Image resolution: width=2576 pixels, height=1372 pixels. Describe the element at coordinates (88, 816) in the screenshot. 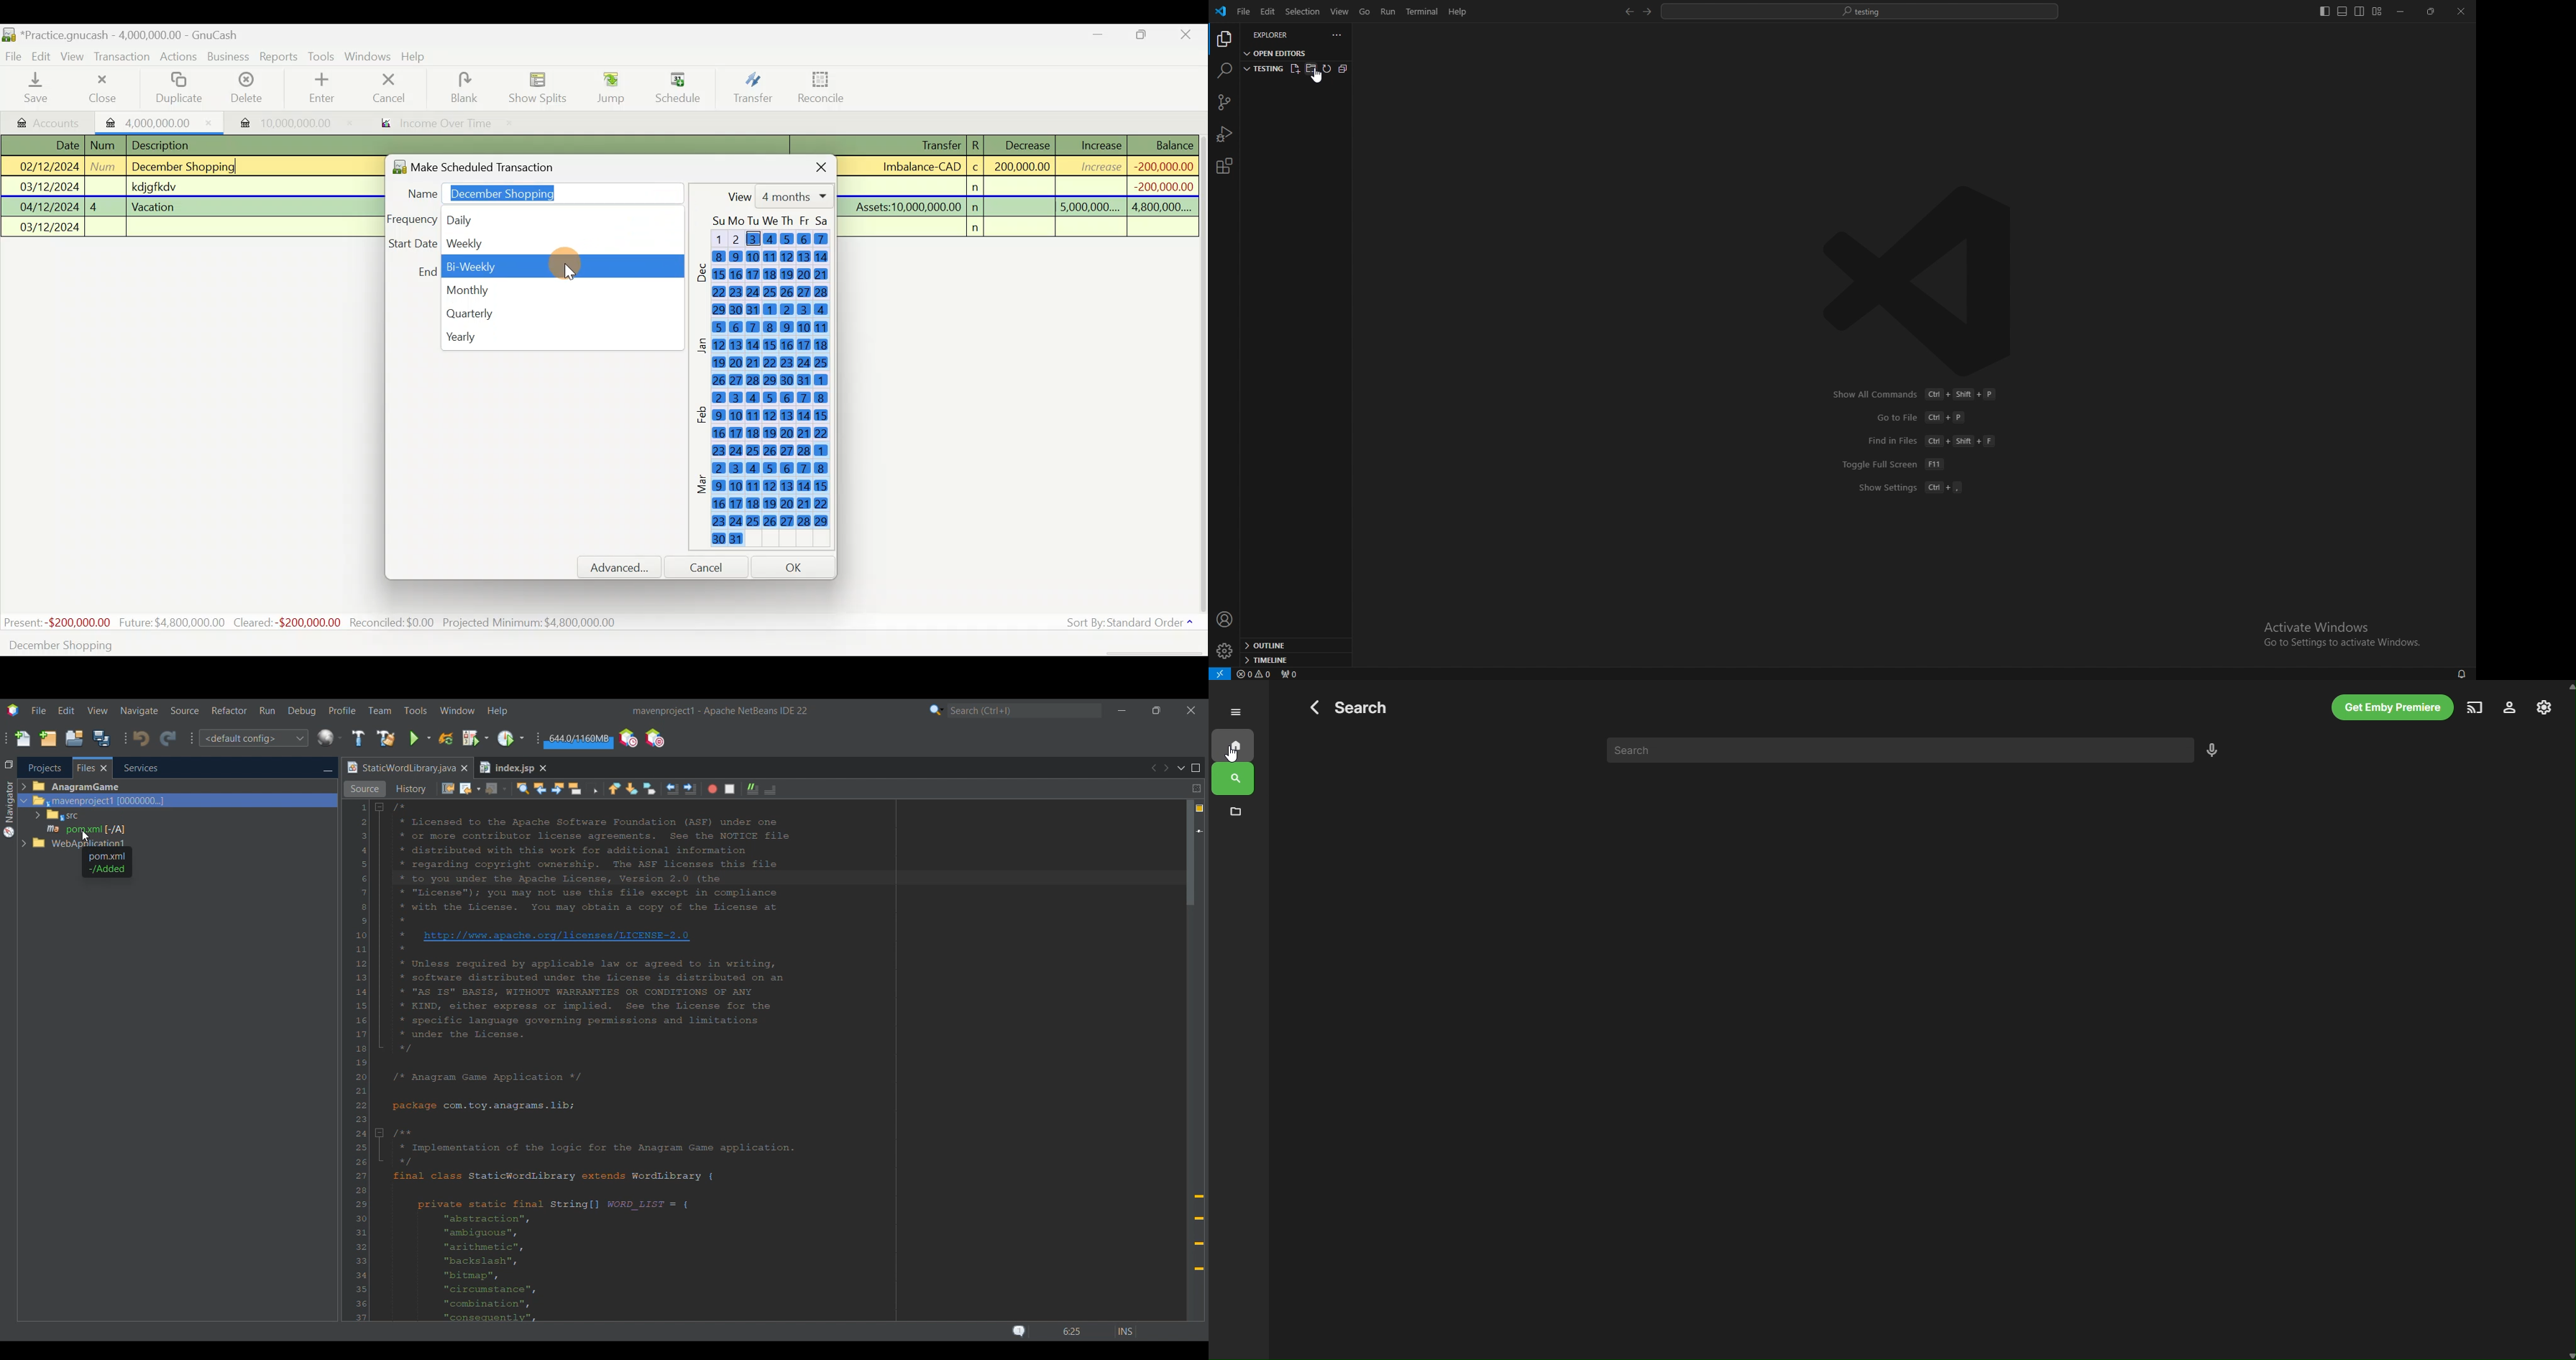

I see `Options under Files tab` at that location.